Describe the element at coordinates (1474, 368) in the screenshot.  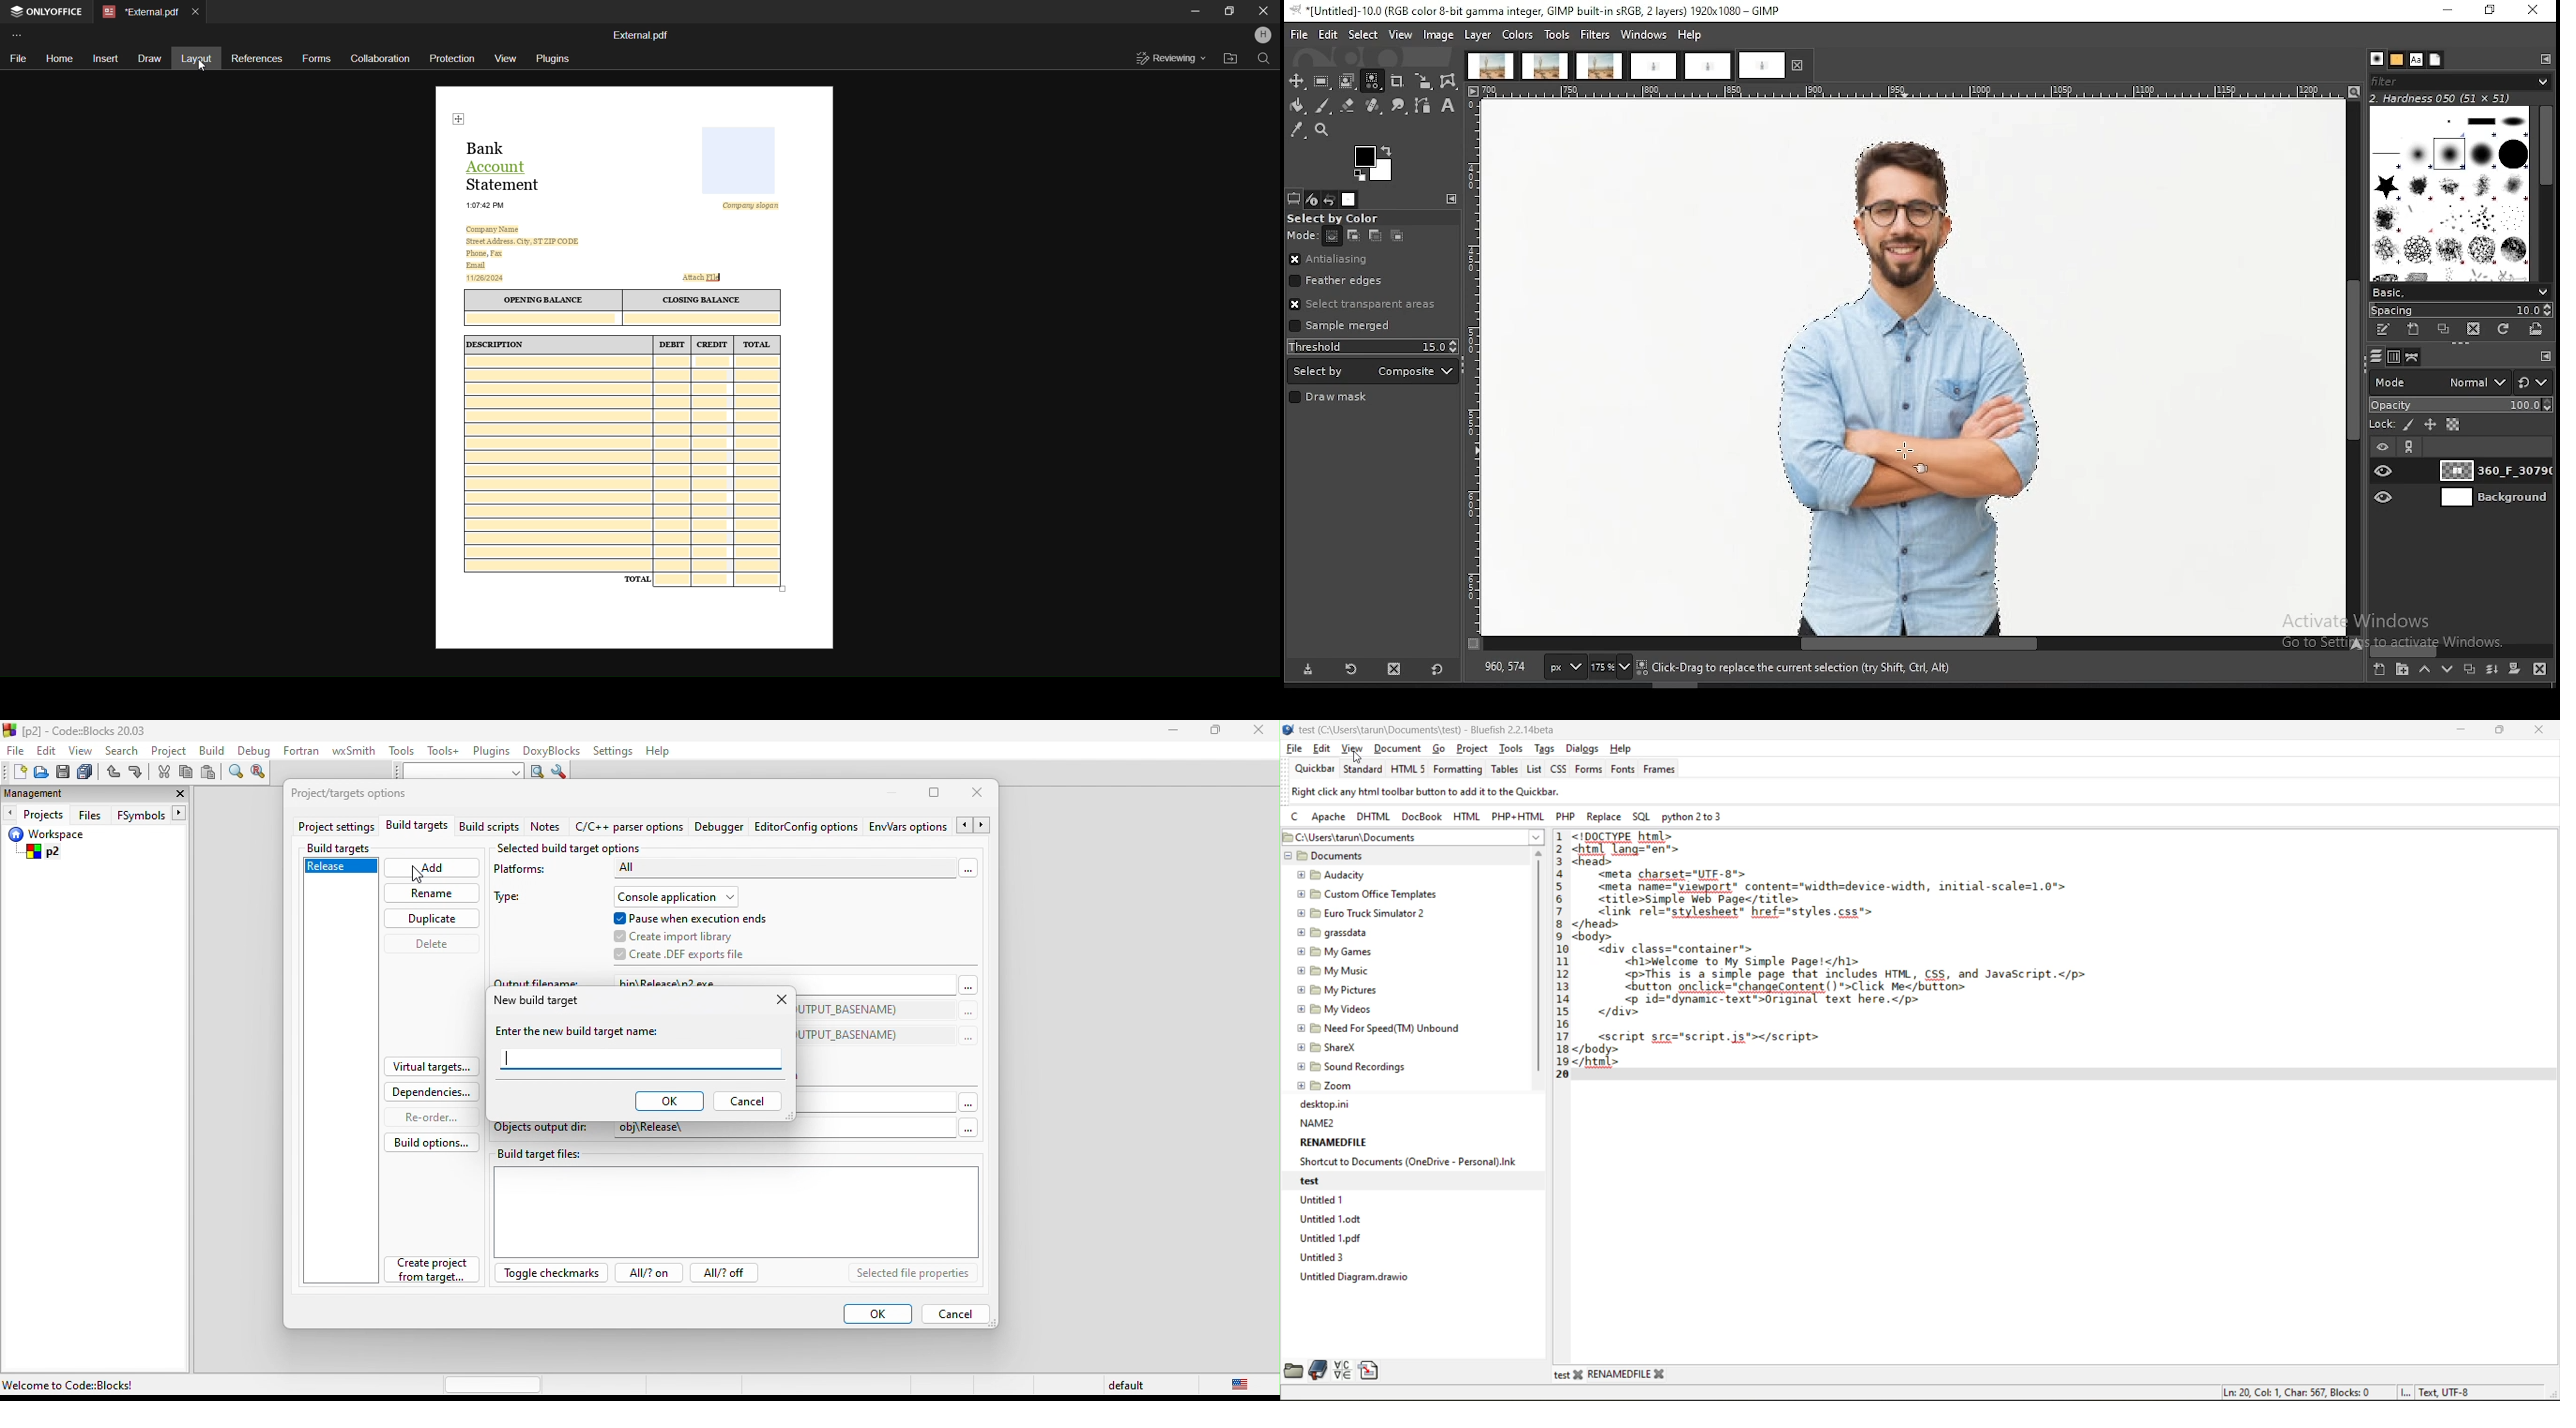
I see `scale` at that location.